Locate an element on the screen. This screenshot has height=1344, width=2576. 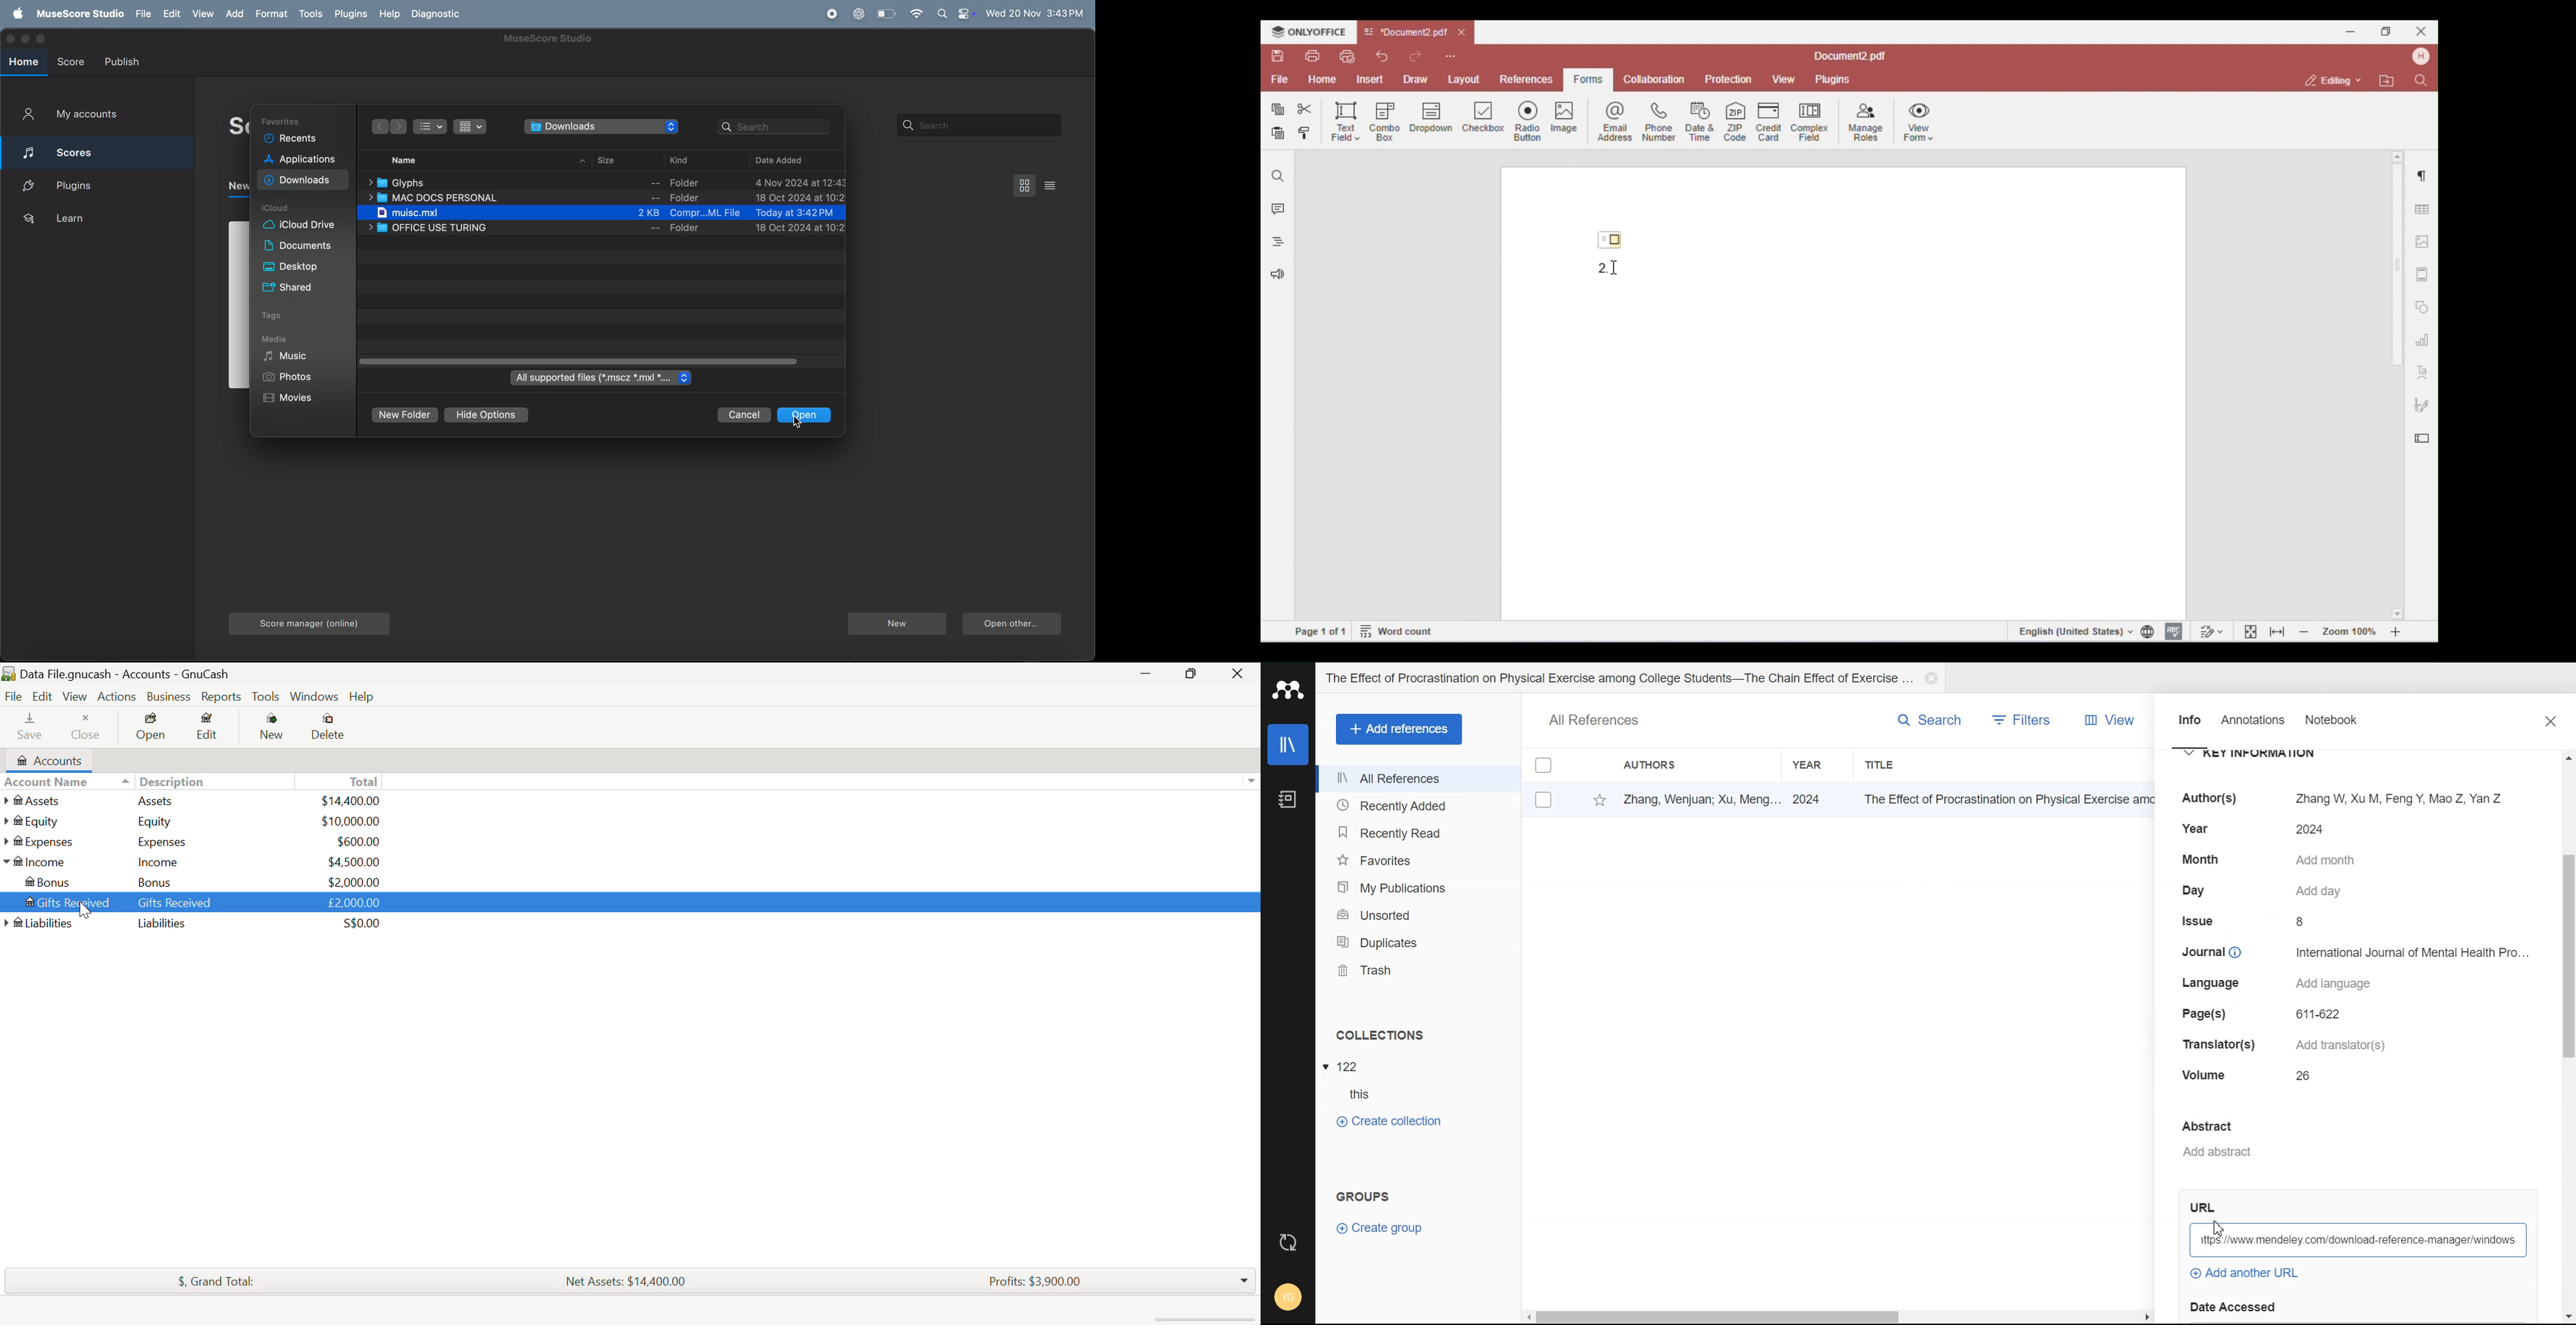
Text is located at coordinates (1379, 1036).